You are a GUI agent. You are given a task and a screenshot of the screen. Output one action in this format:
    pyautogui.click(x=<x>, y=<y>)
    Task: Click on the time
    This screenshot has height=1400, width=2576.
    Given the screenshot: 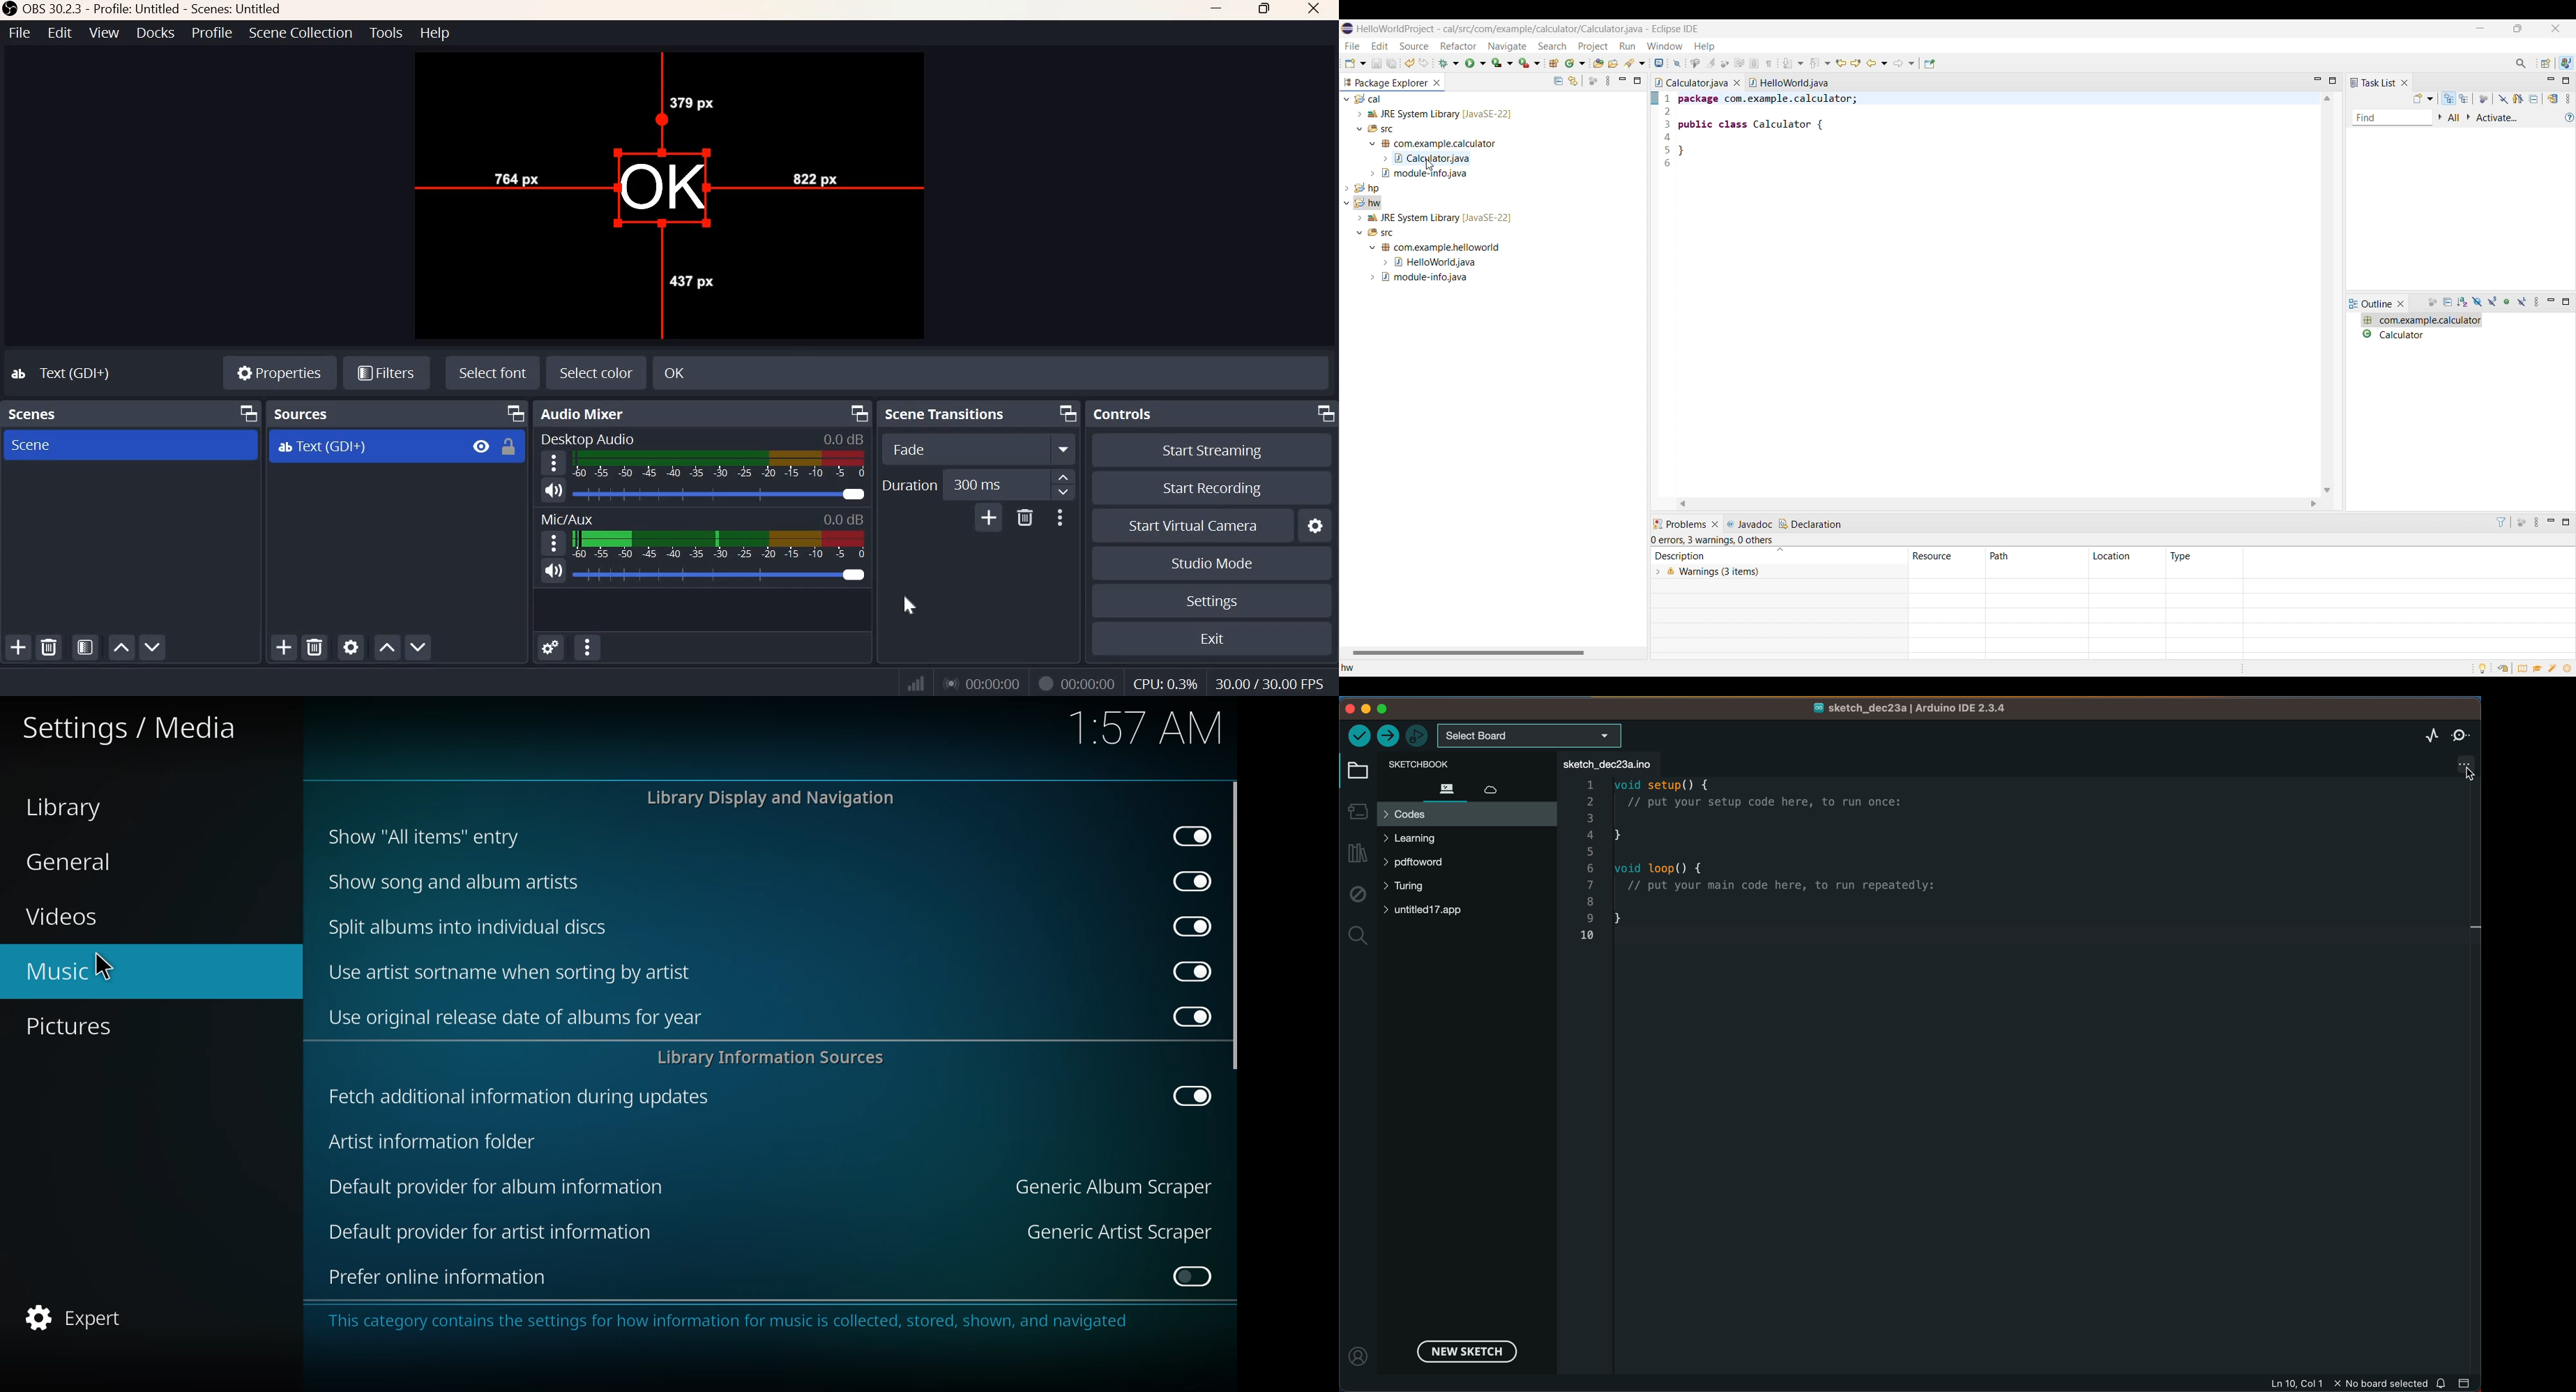 What is the action you would take?
    pyautogui.click(x=1147, y=730)
    